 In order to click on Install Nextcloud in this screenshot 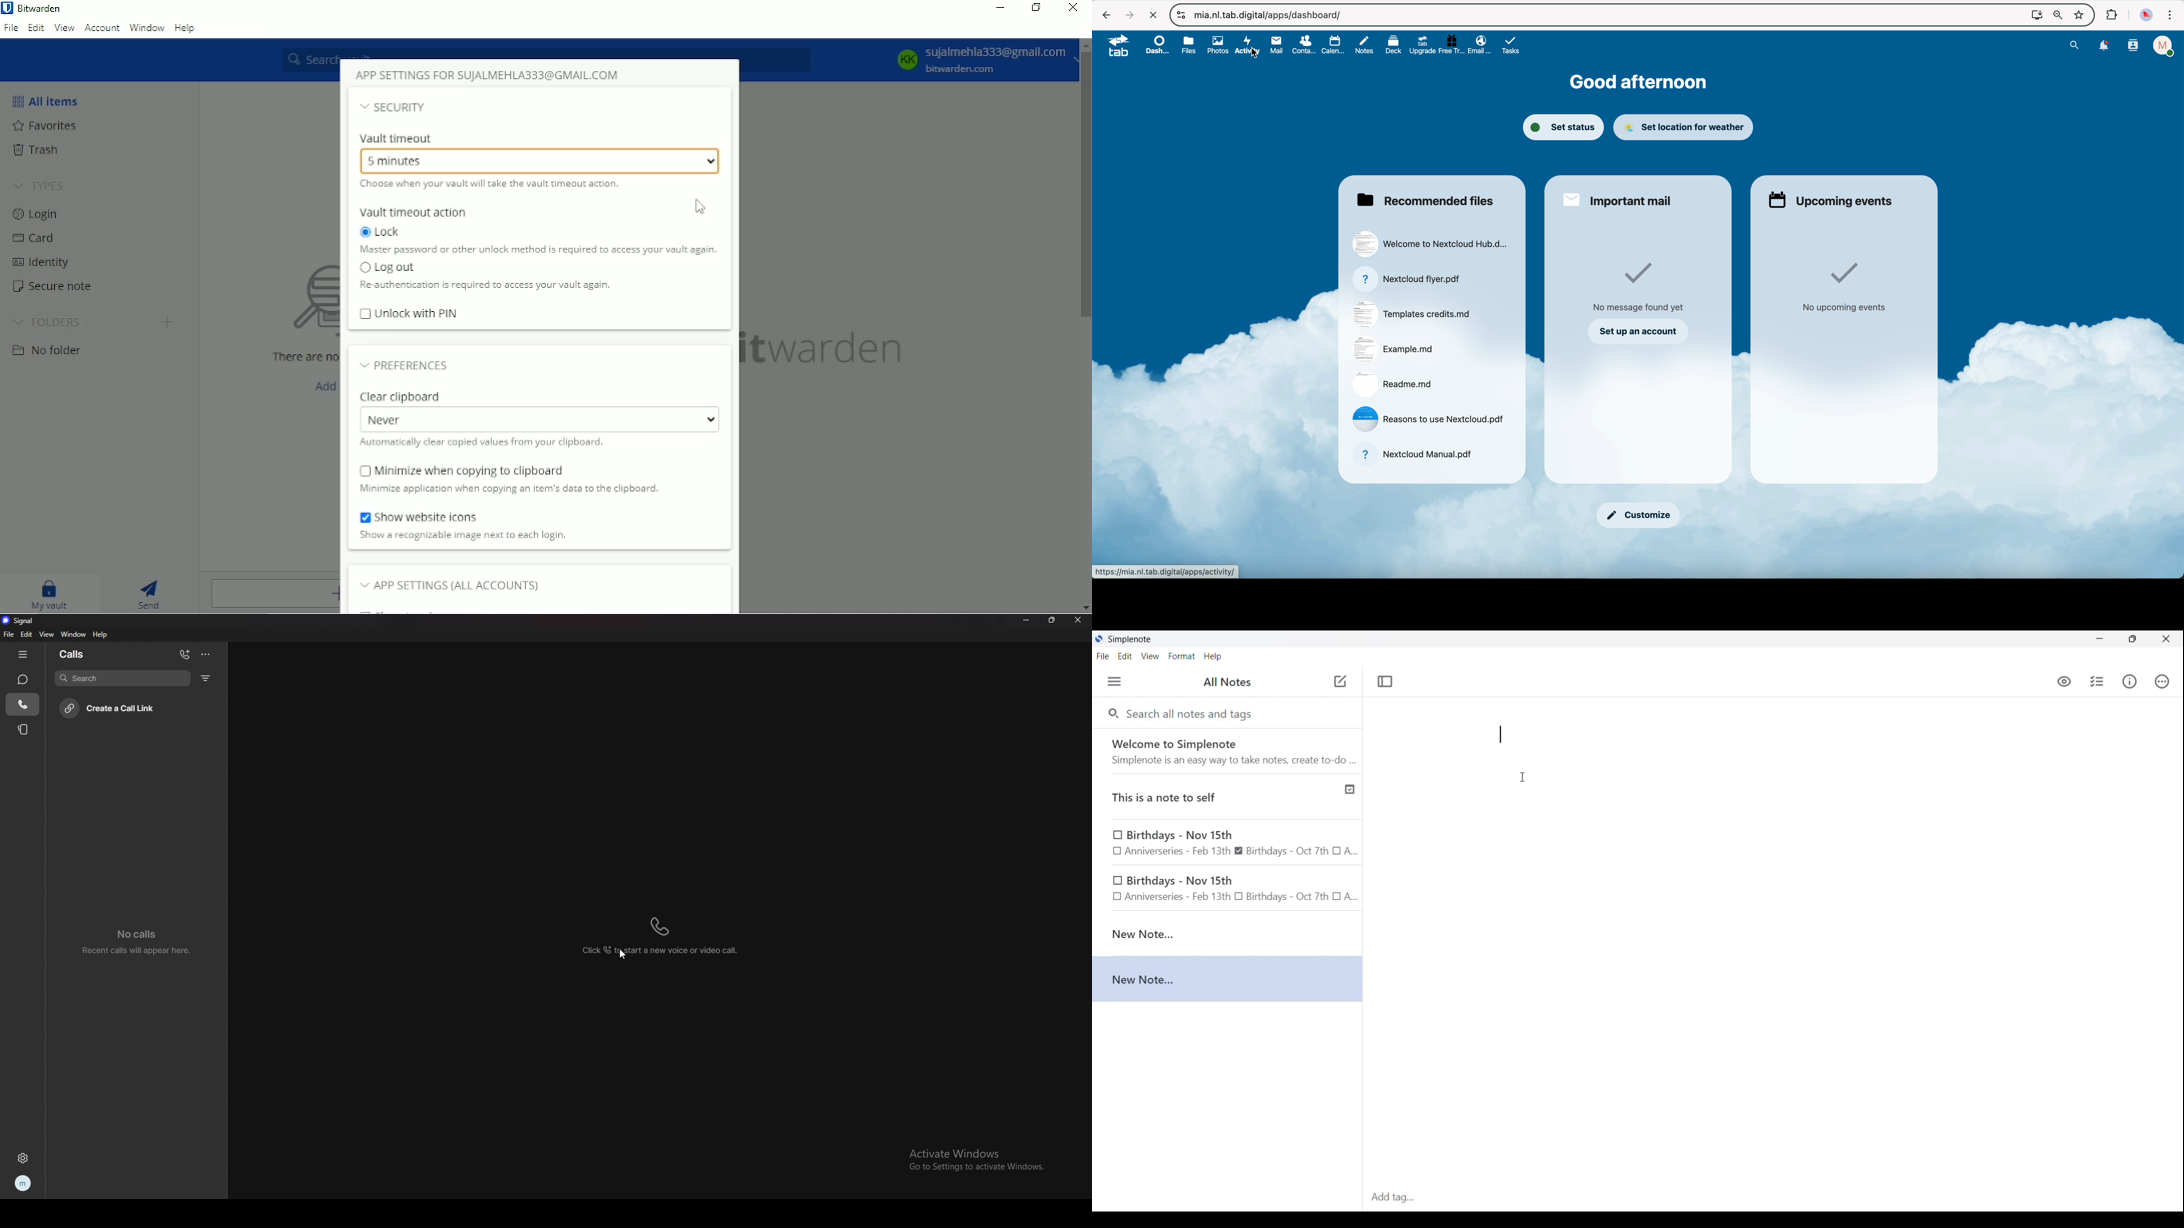, I will do `click(2035, 16)`.